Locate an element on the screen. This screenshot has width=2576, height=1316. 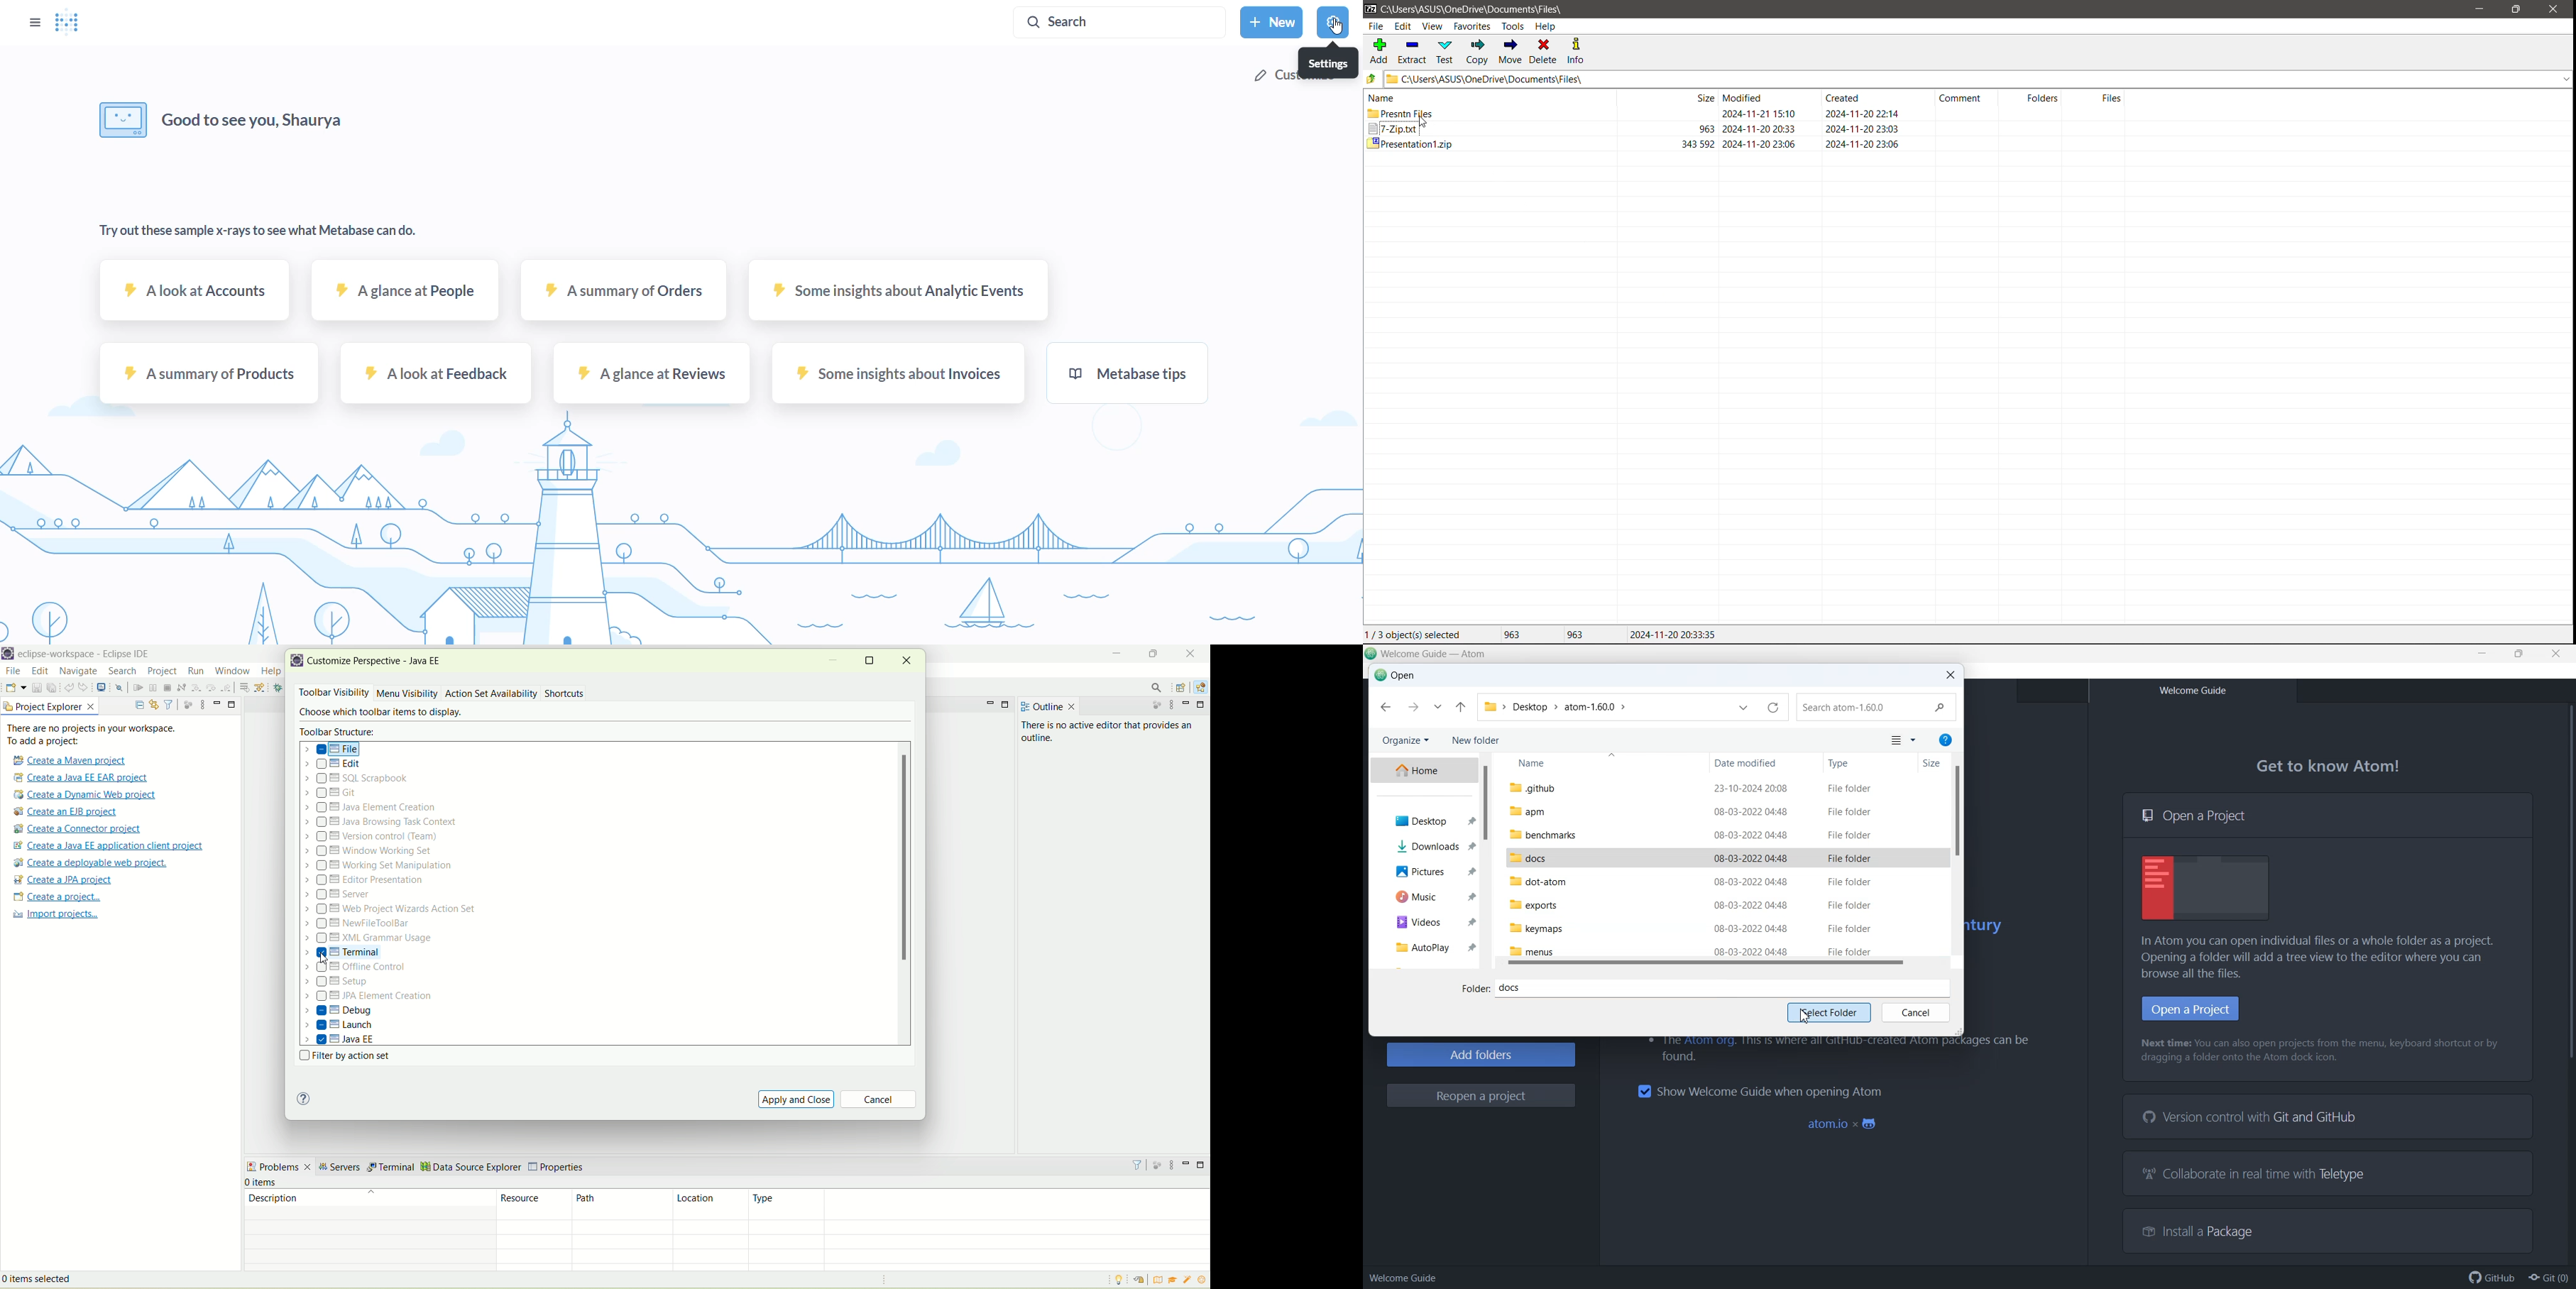
Download is located at coordinates (1423, 845).